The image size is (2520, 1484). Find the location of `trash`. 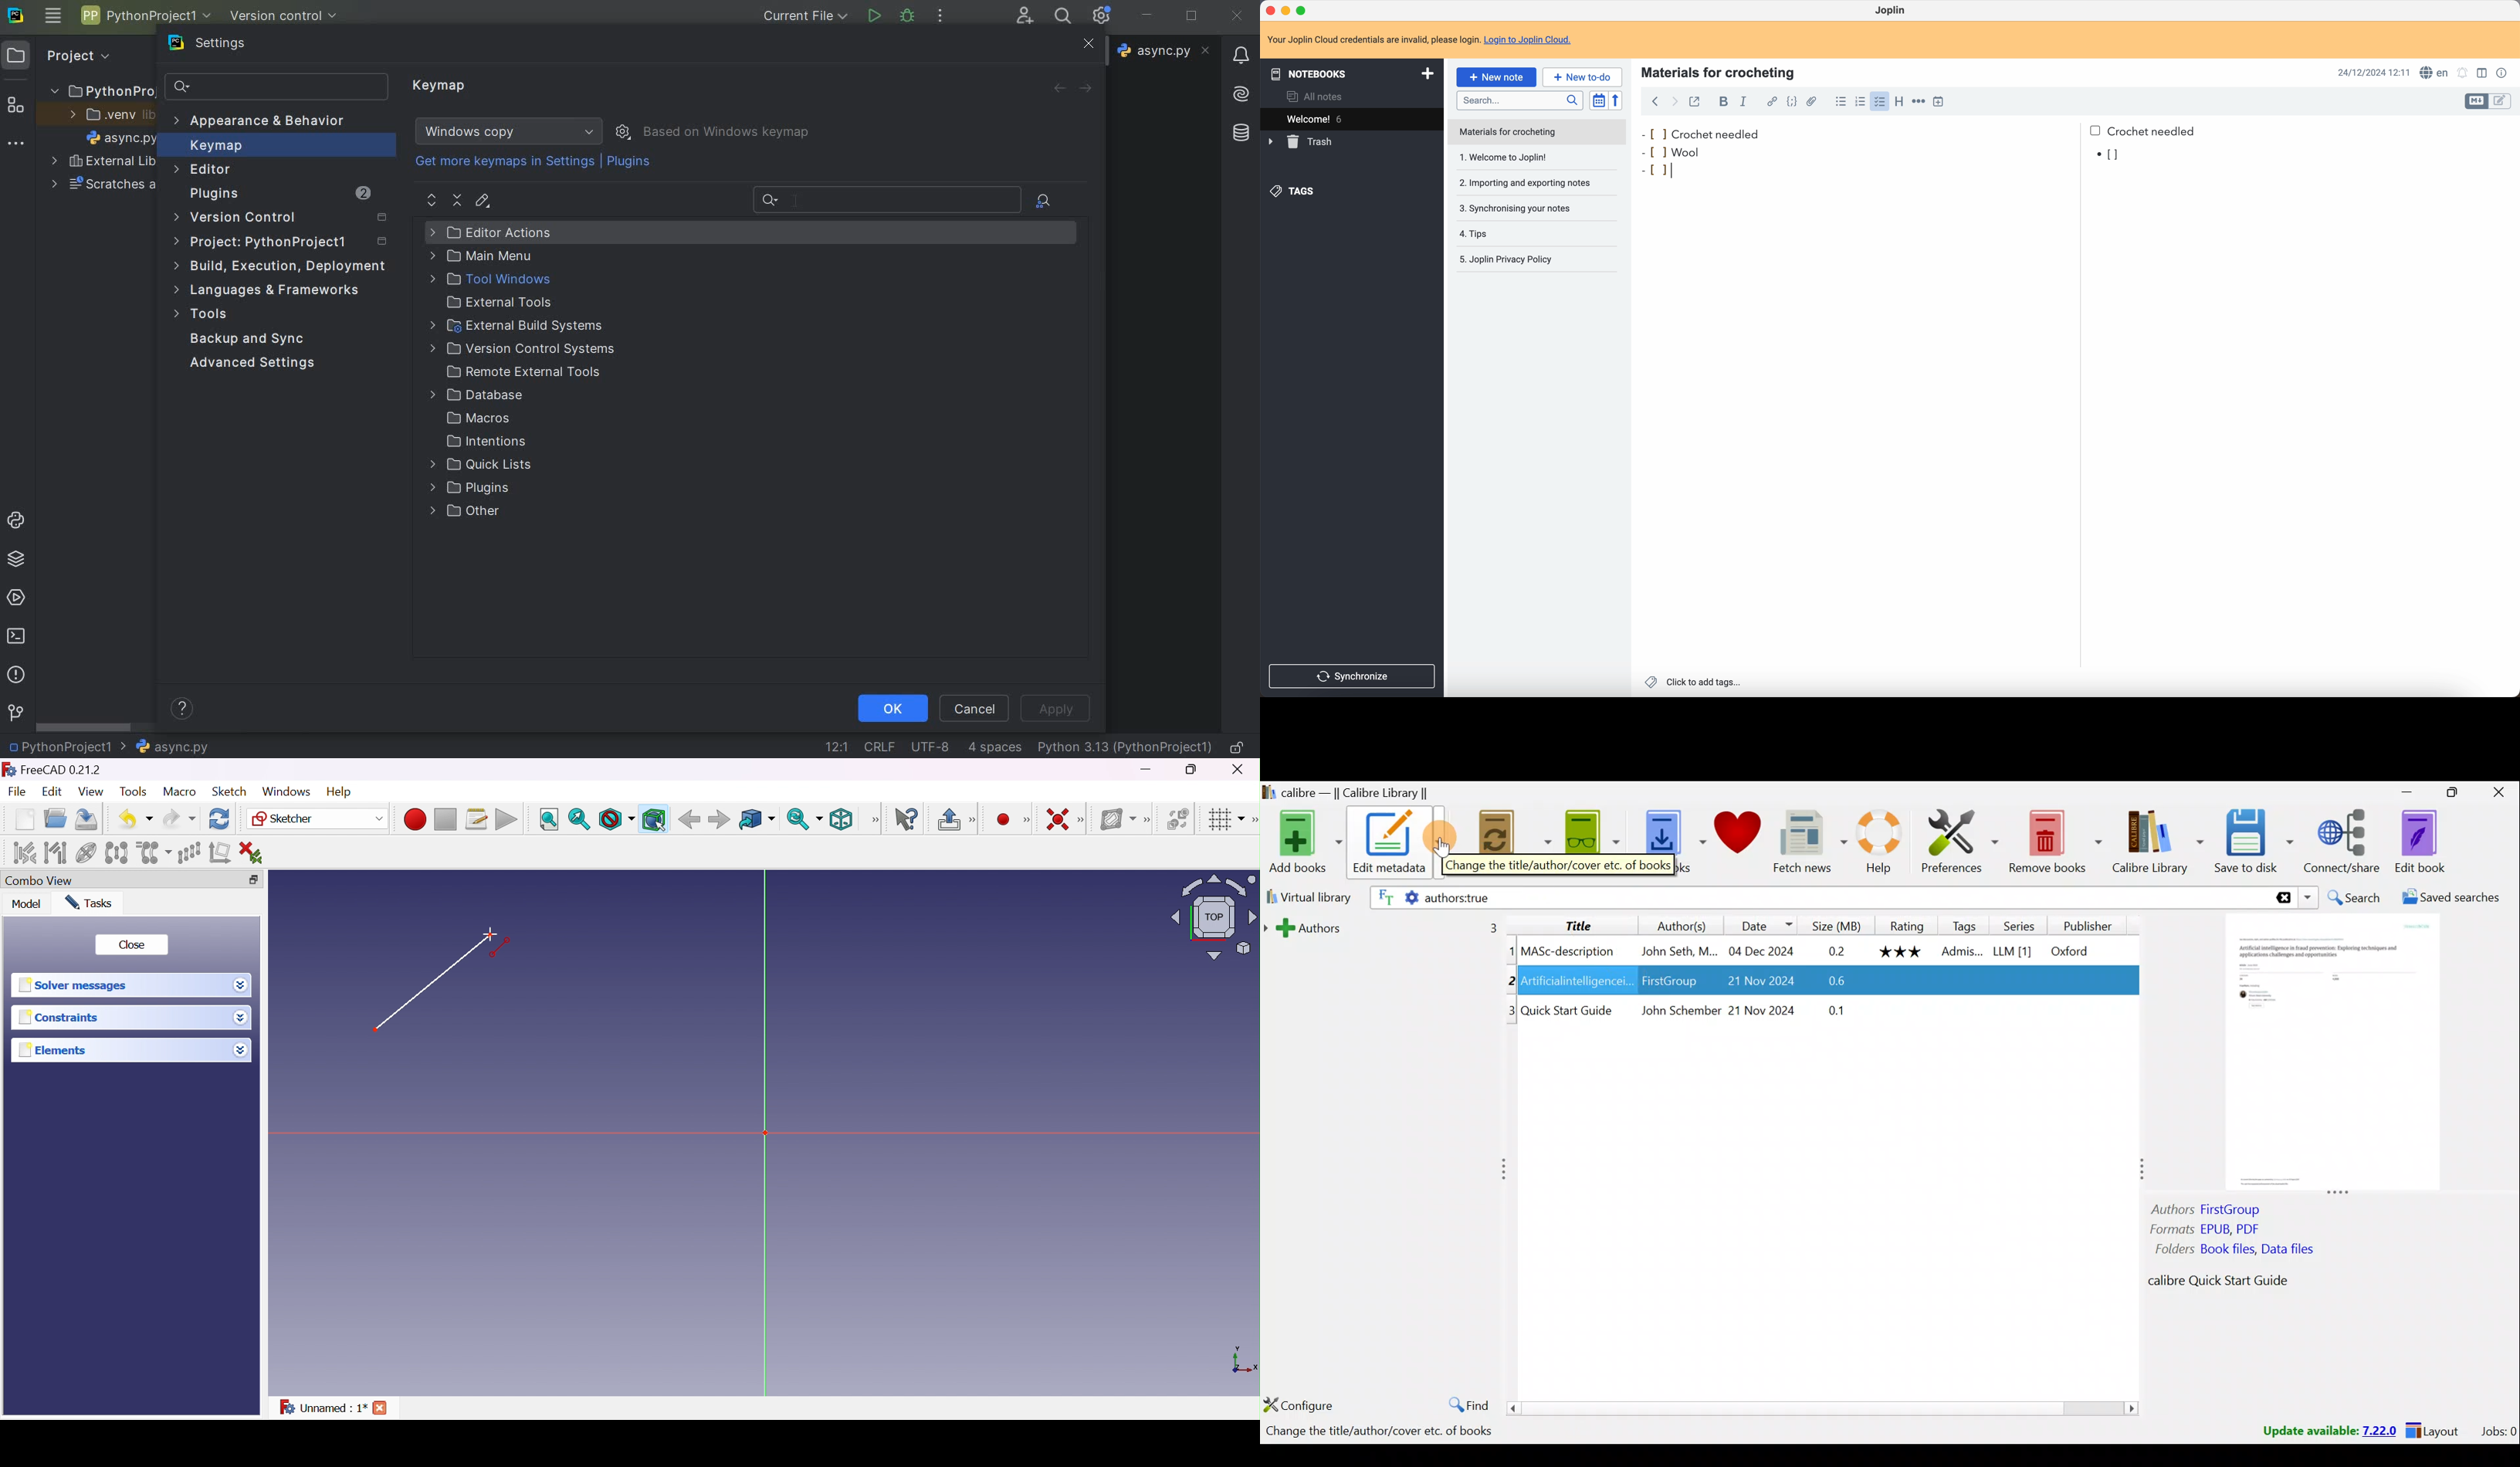

trash is located at coordinates (1302, 142).